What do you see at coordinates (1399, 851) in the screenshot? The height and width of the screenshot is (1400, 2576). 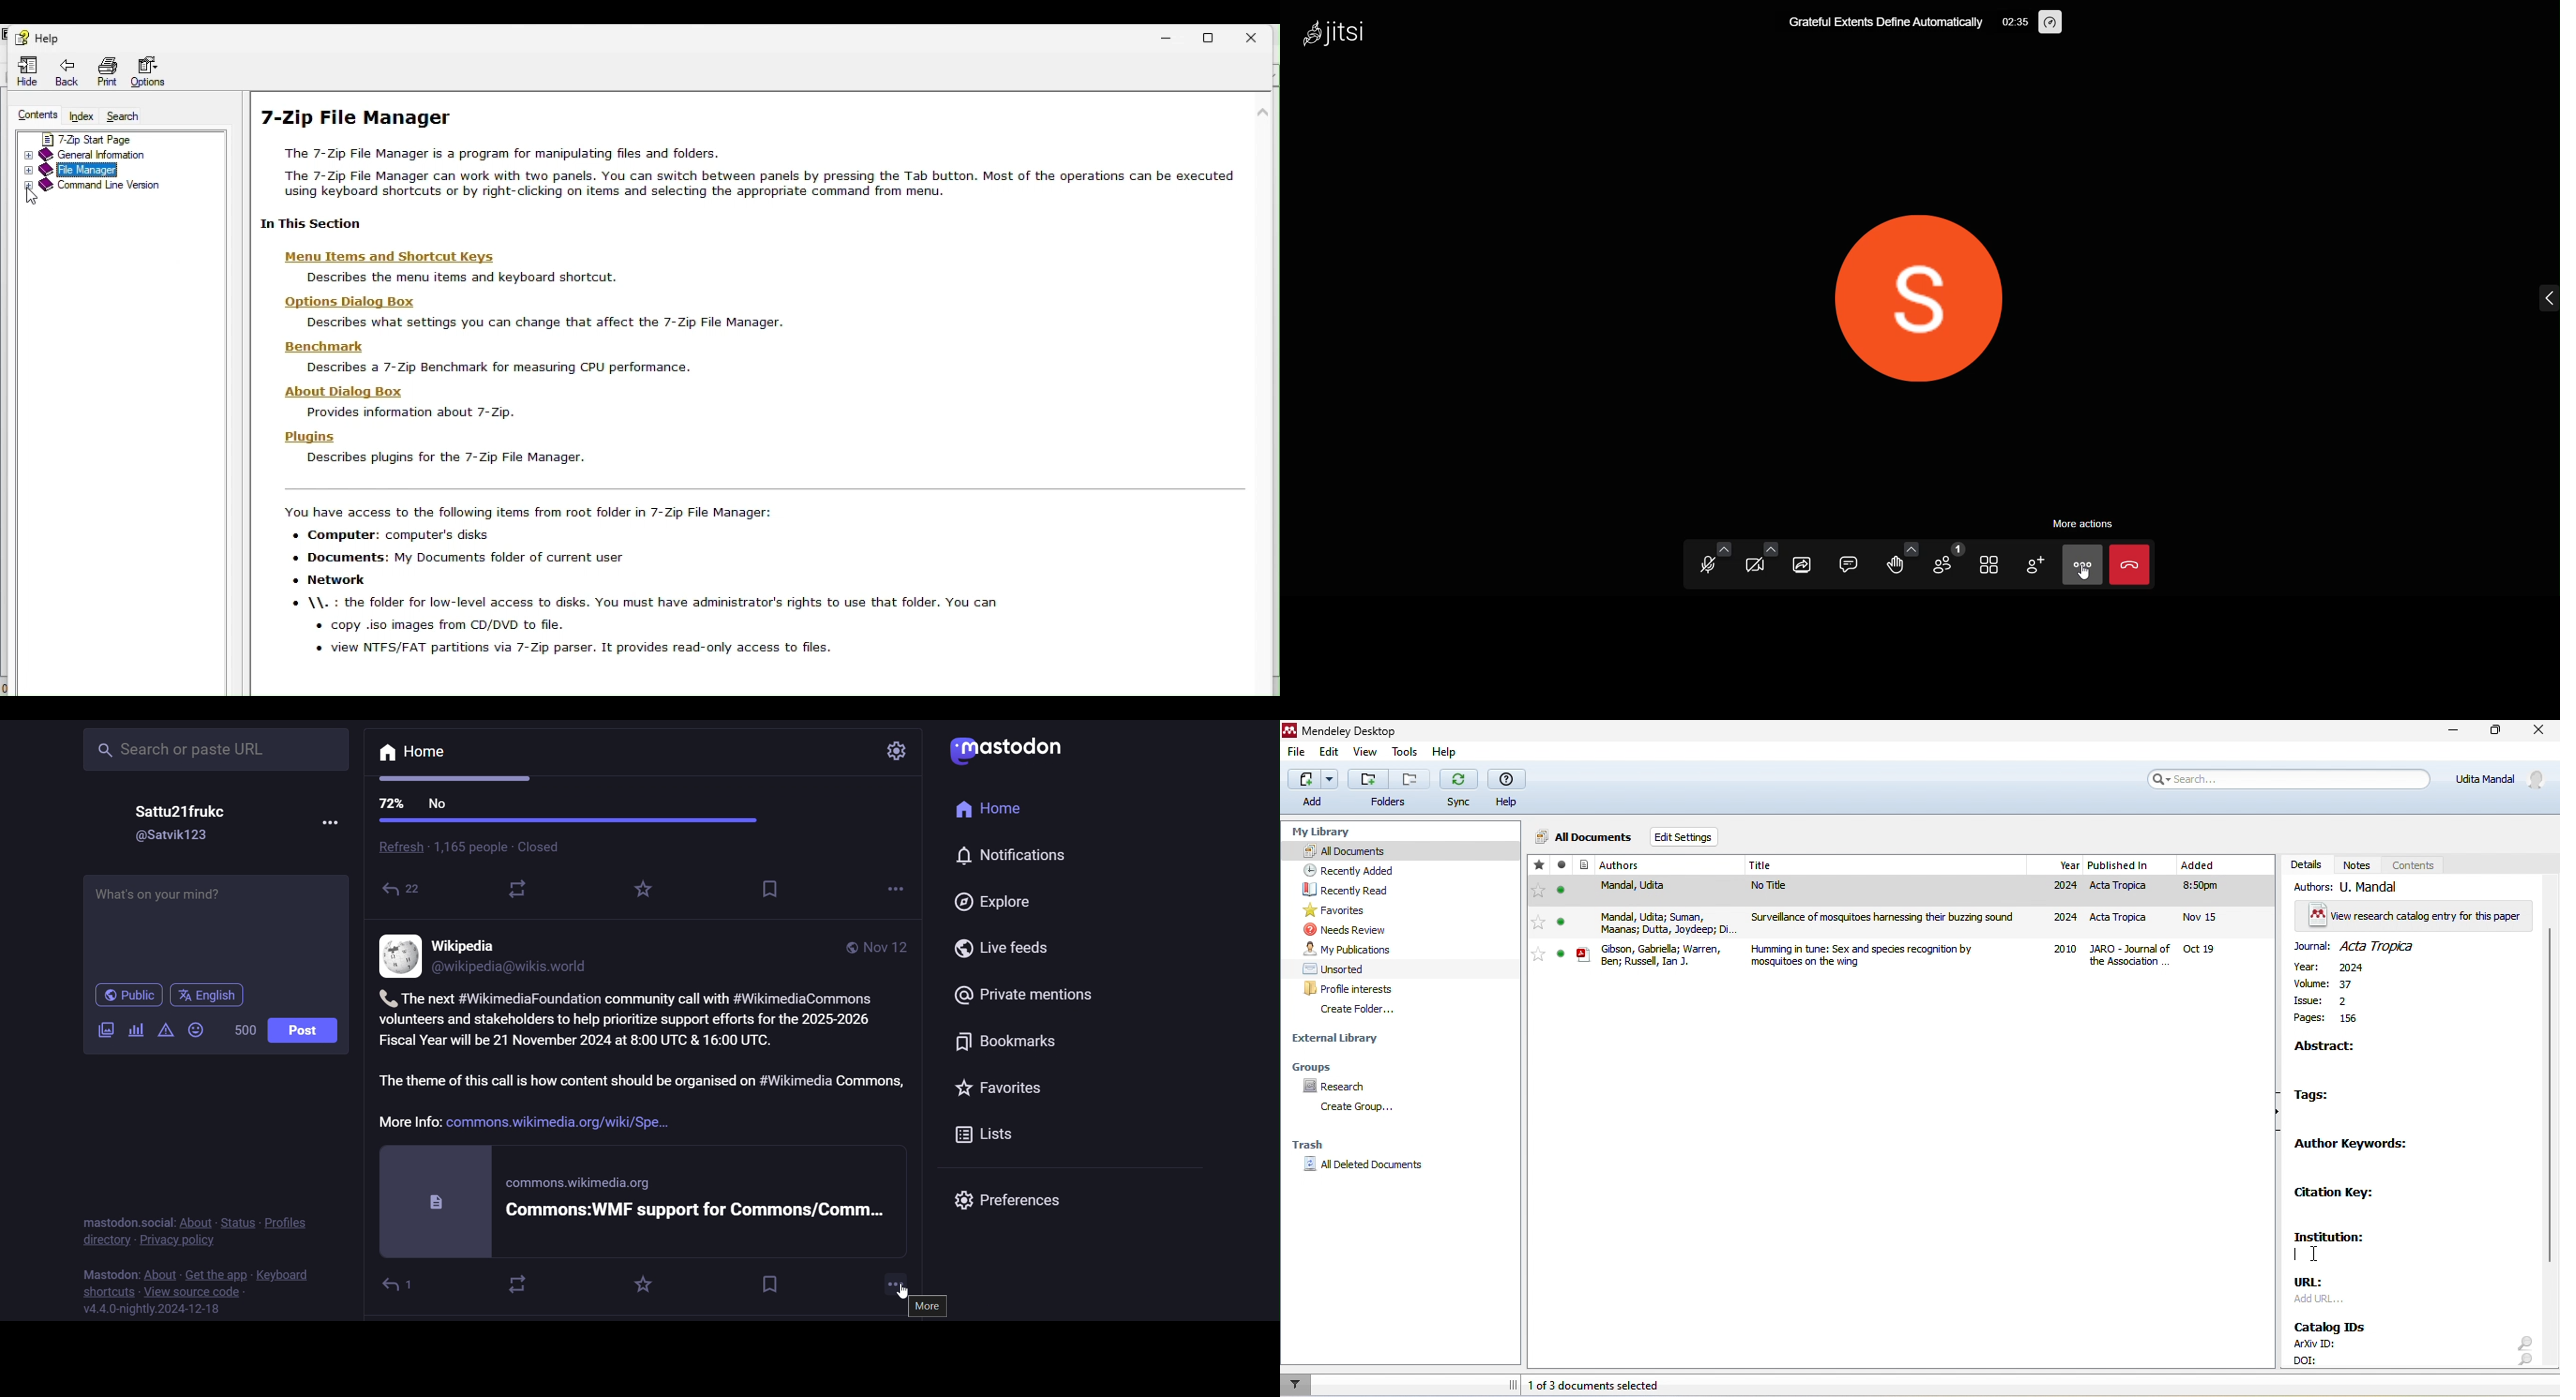 I see `all documents` at bounding box center [1399, 851].